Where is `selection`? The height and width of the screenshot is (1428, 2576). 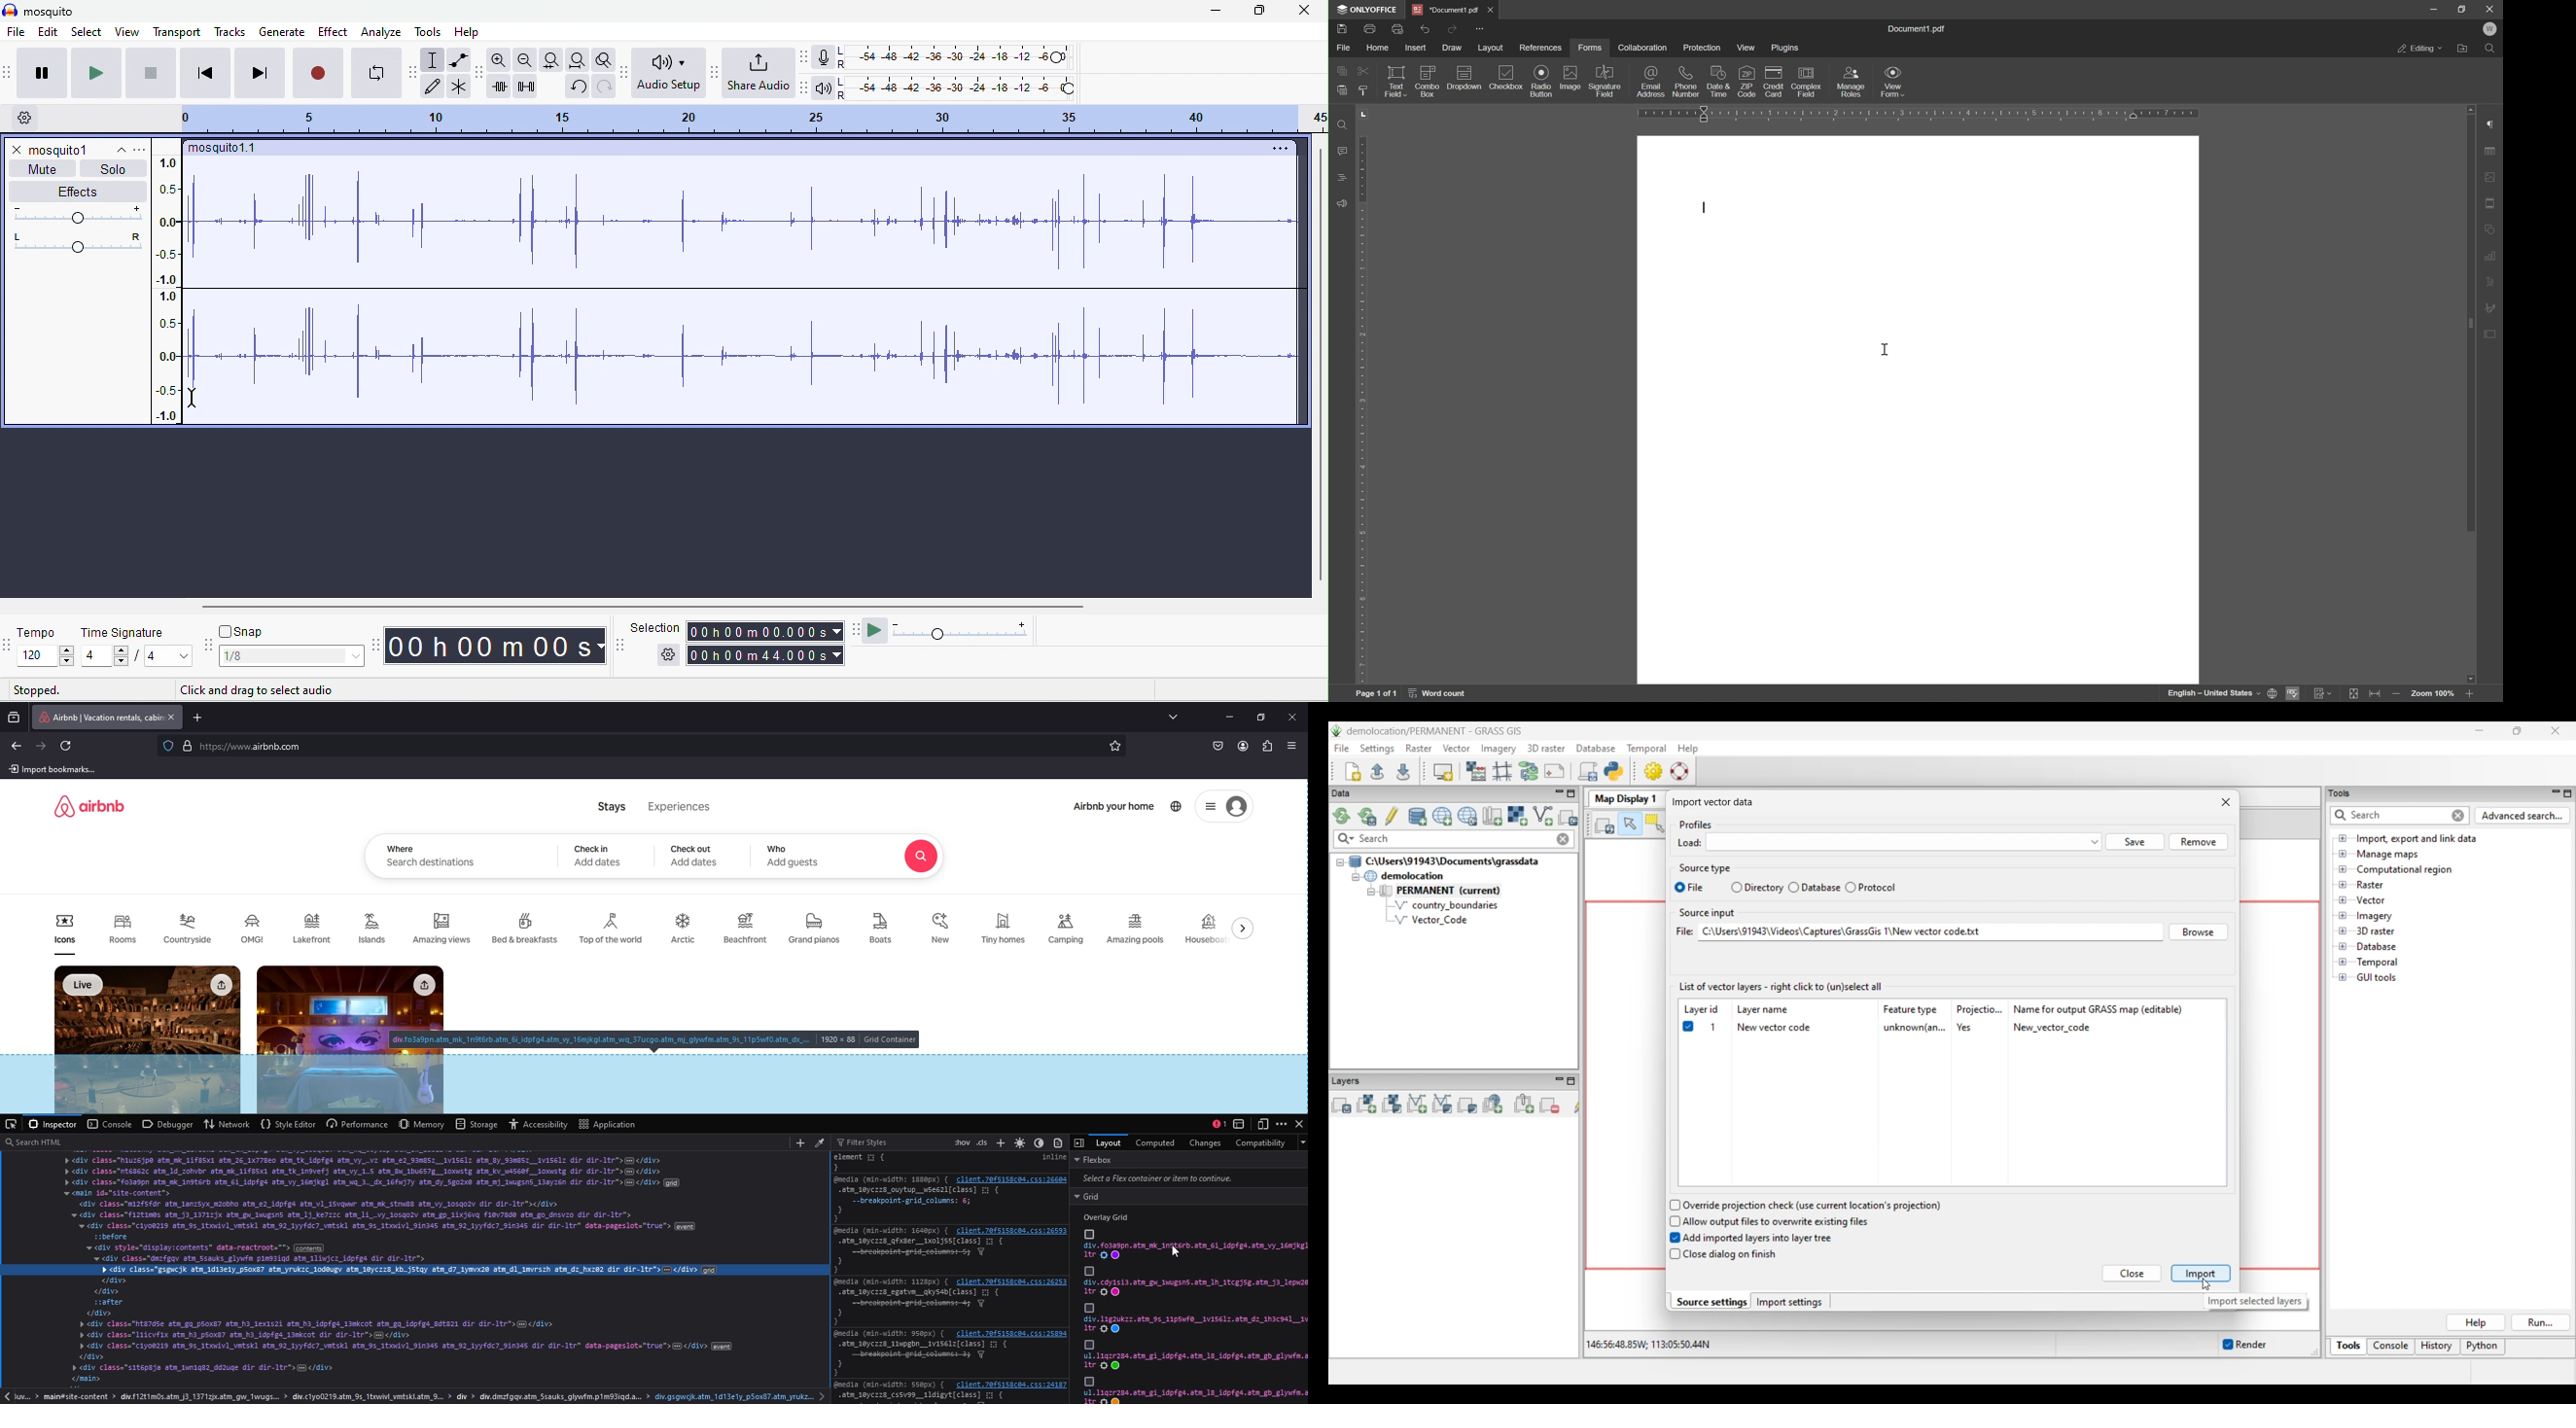
selection is located at coordinates (656, 626).